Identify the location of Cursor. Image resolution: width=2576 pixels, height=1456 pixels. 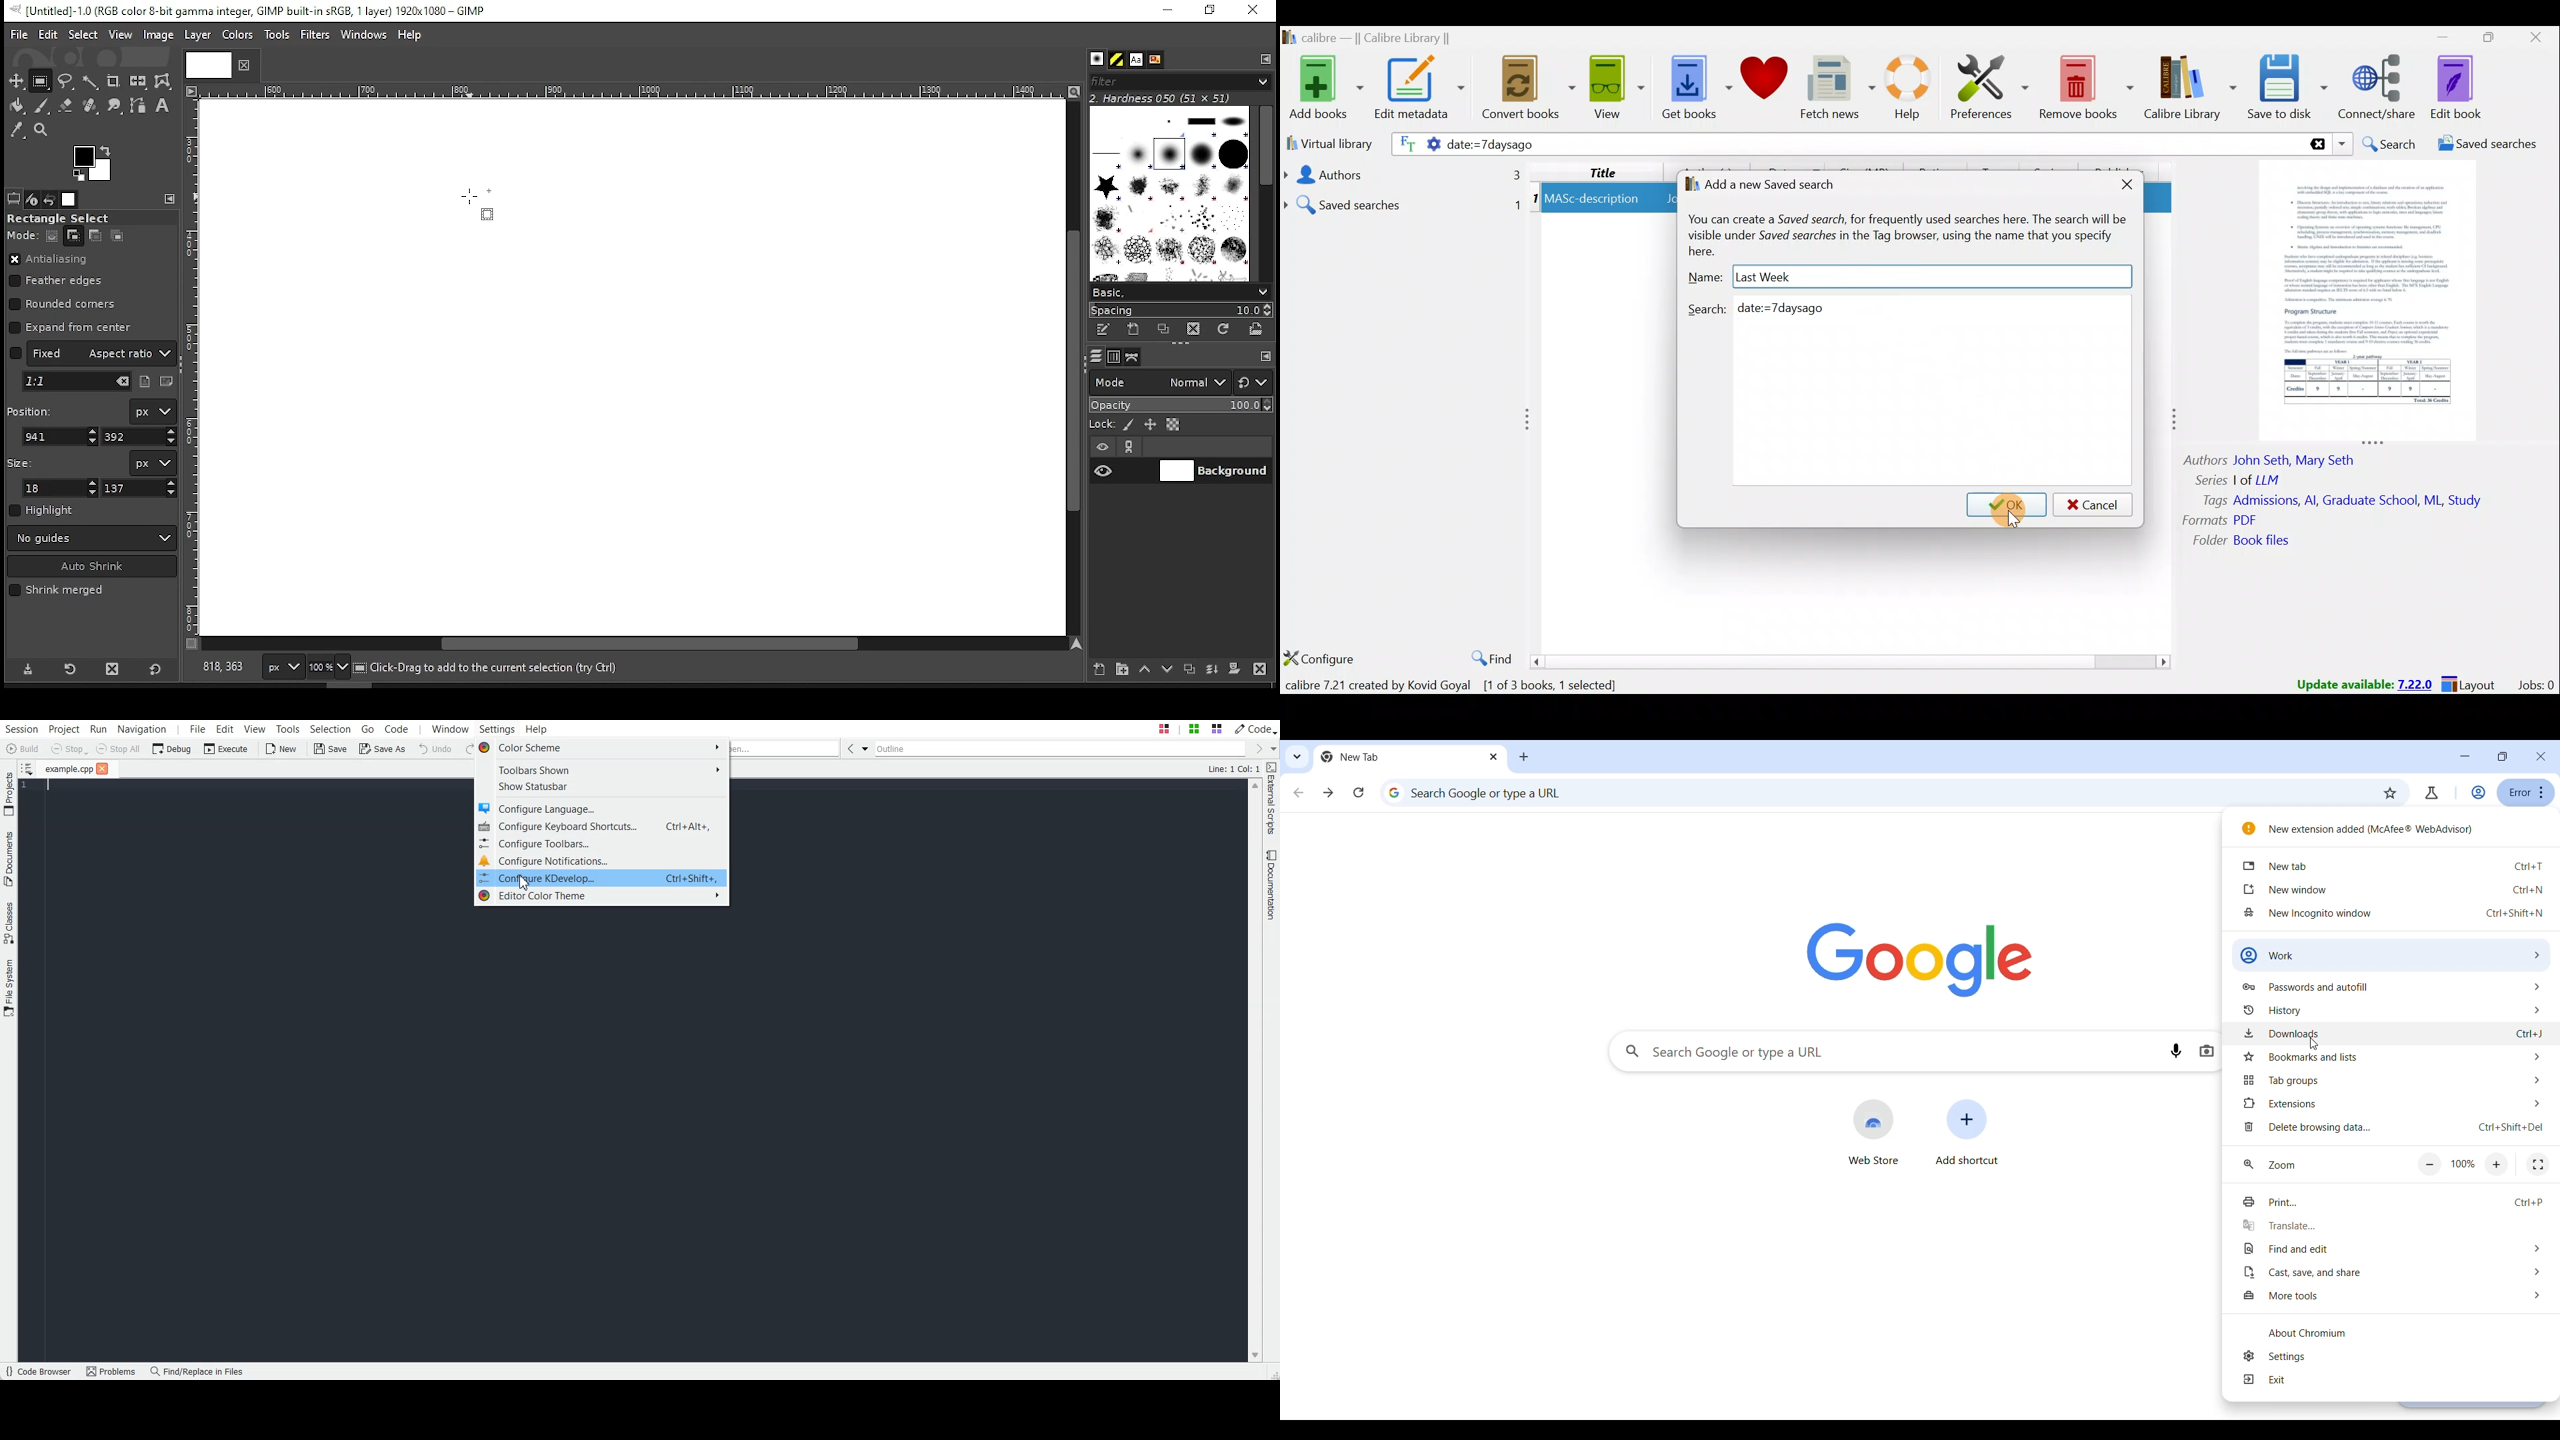
(2011, 504).